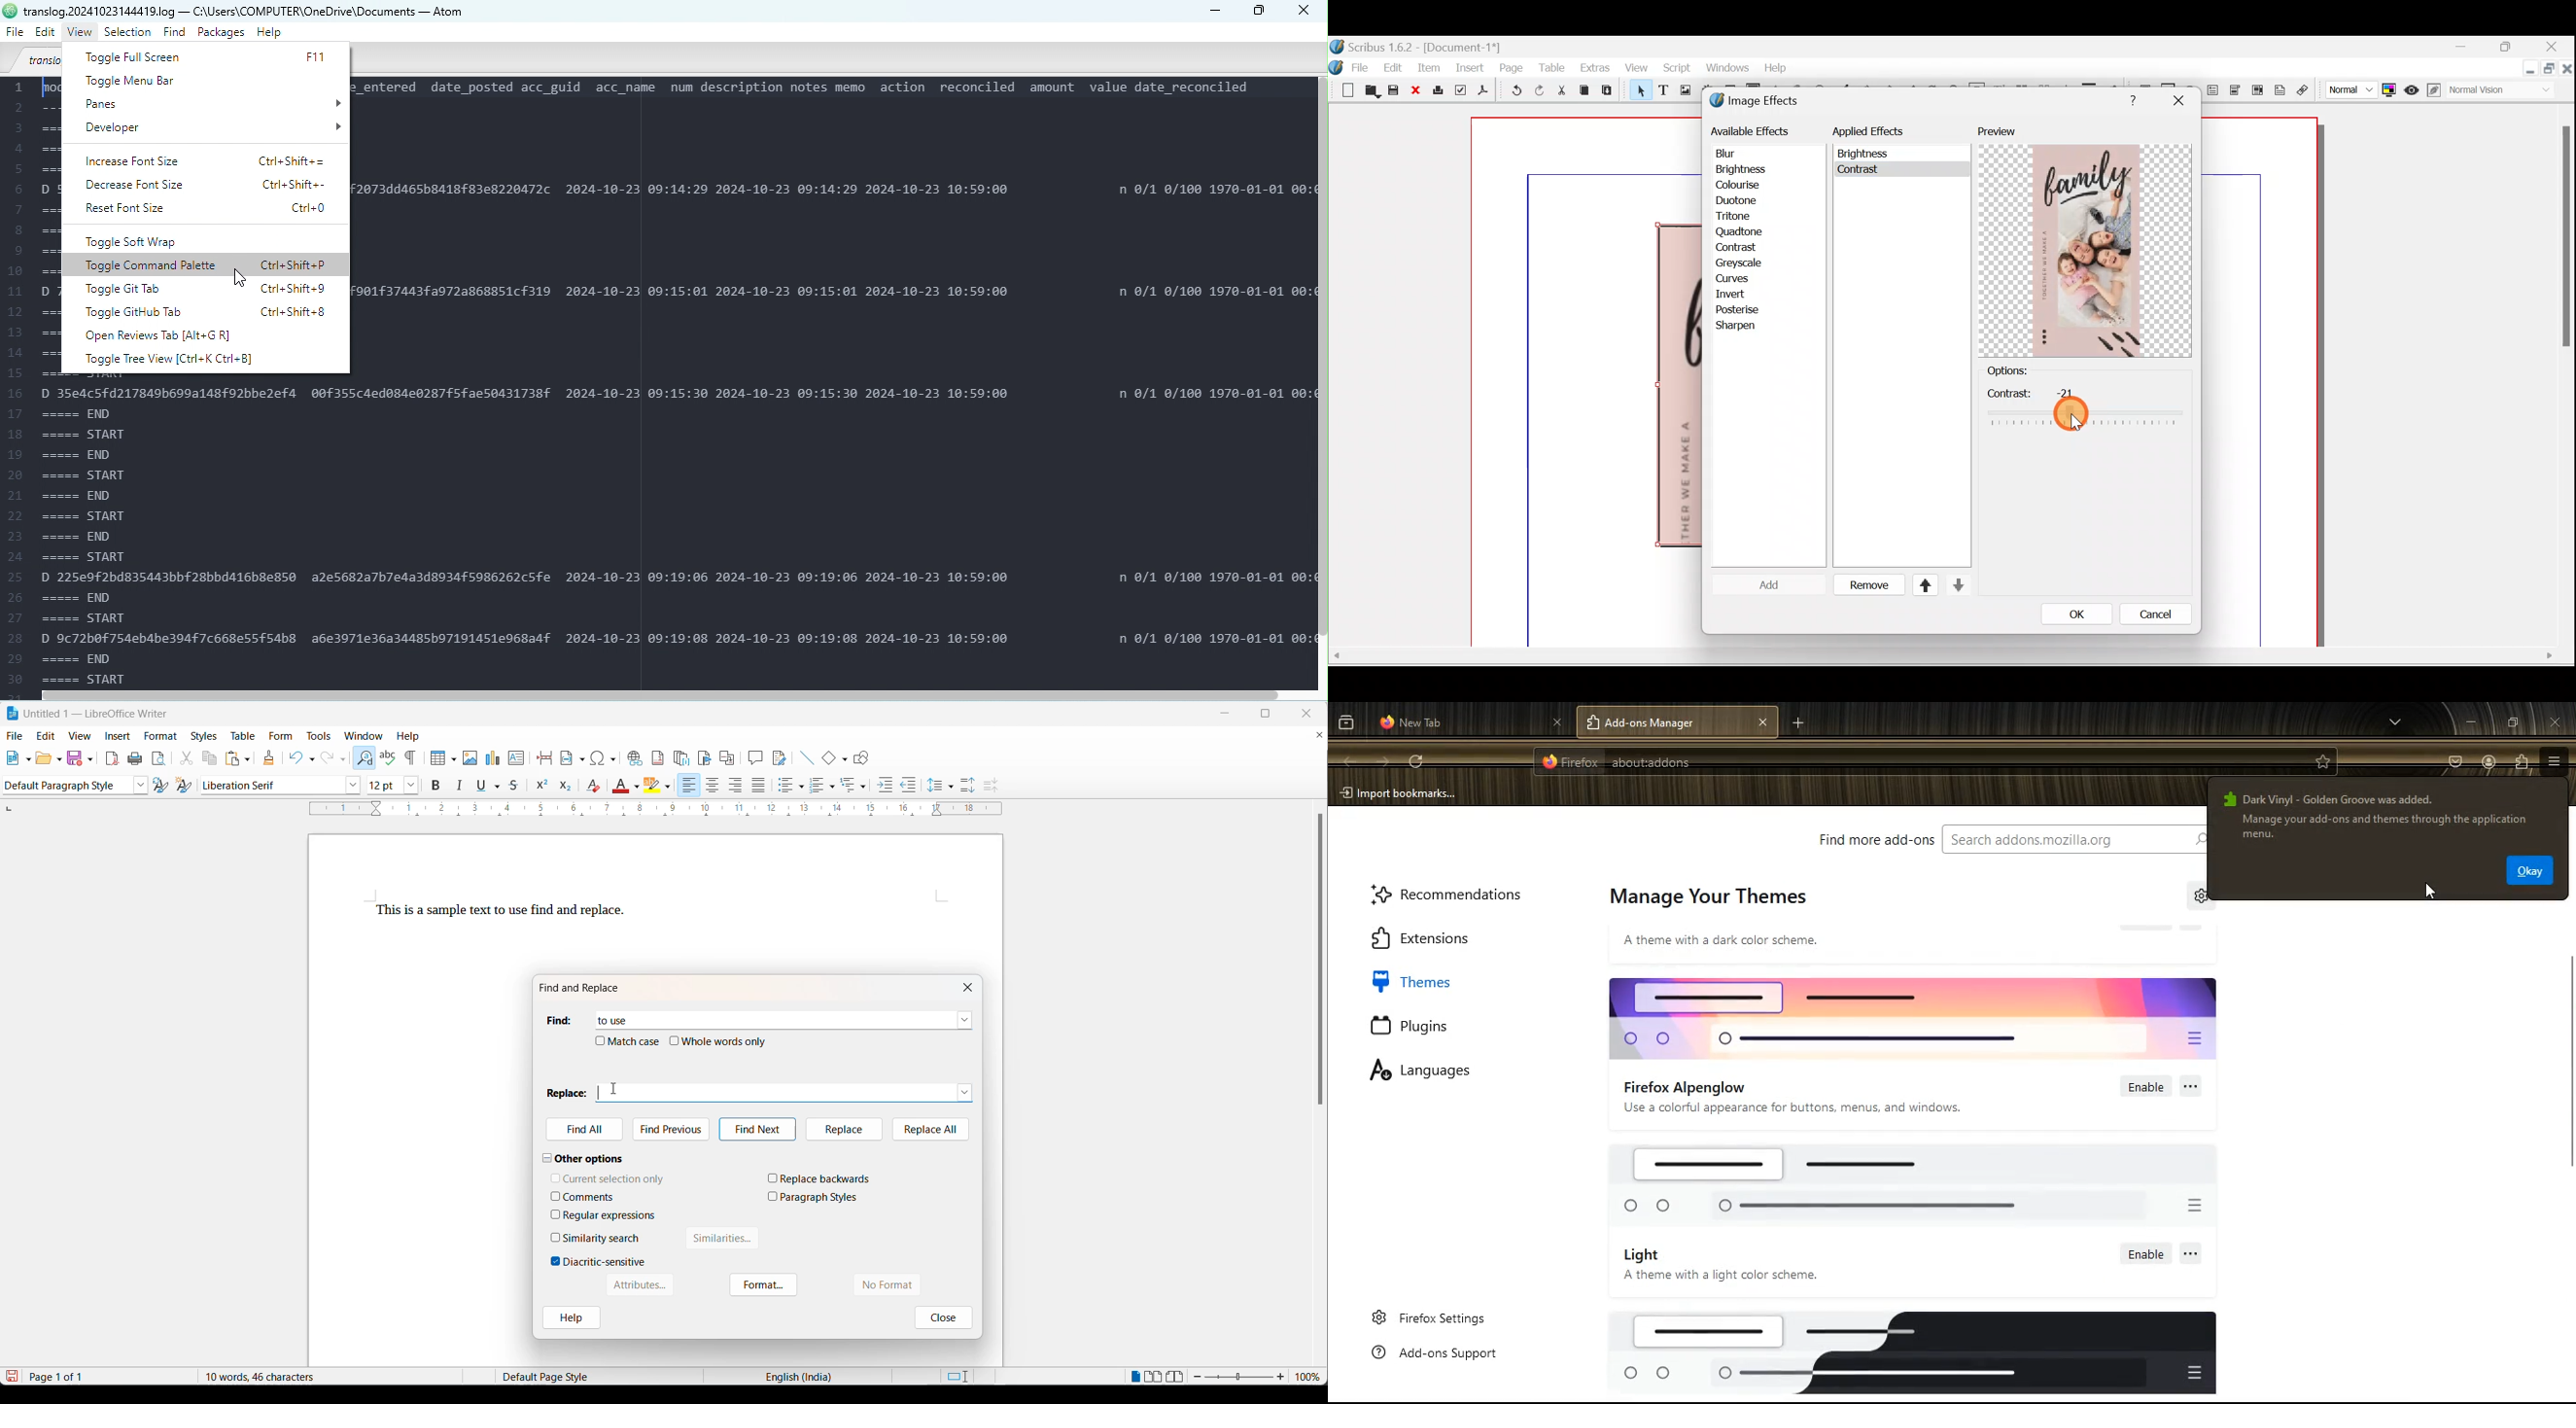 The height and width of the screenshot is (1428, 2576). Describe the element at coordinates (1676, 70) in the screenshot. I see `Script` at that location.